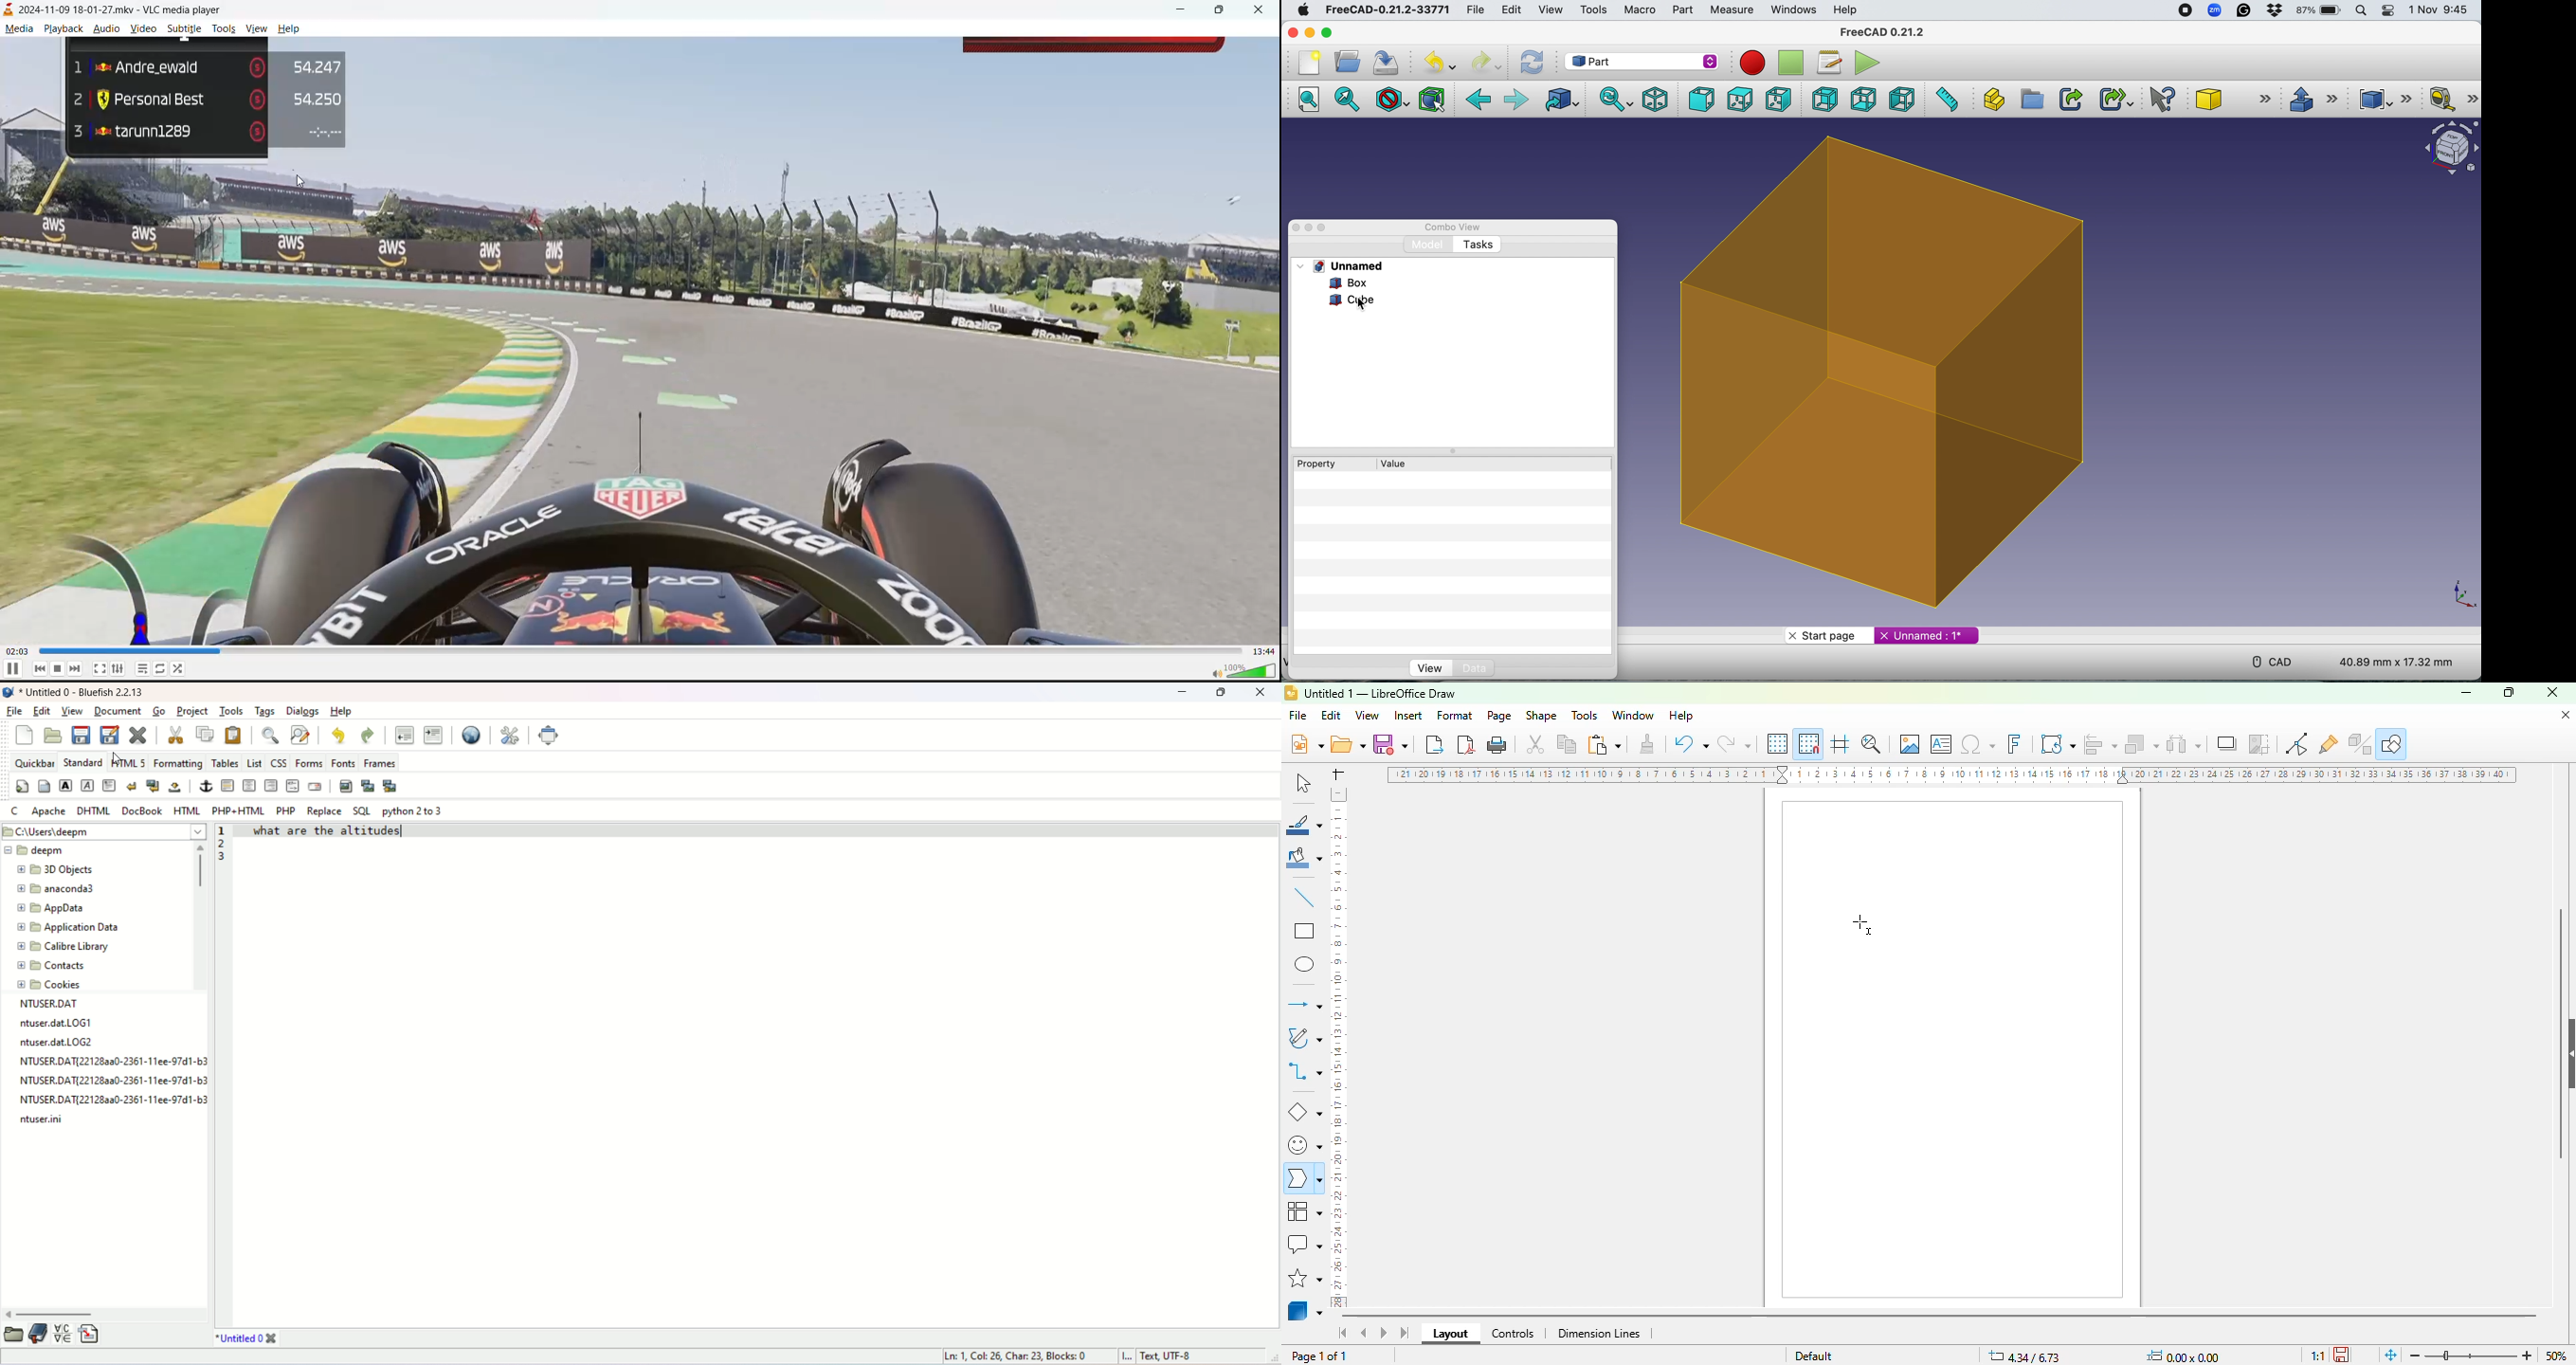 Image resolution: width=2576 pixels, height=1372 pixels. I want to click on logo, so click(1291, 693).